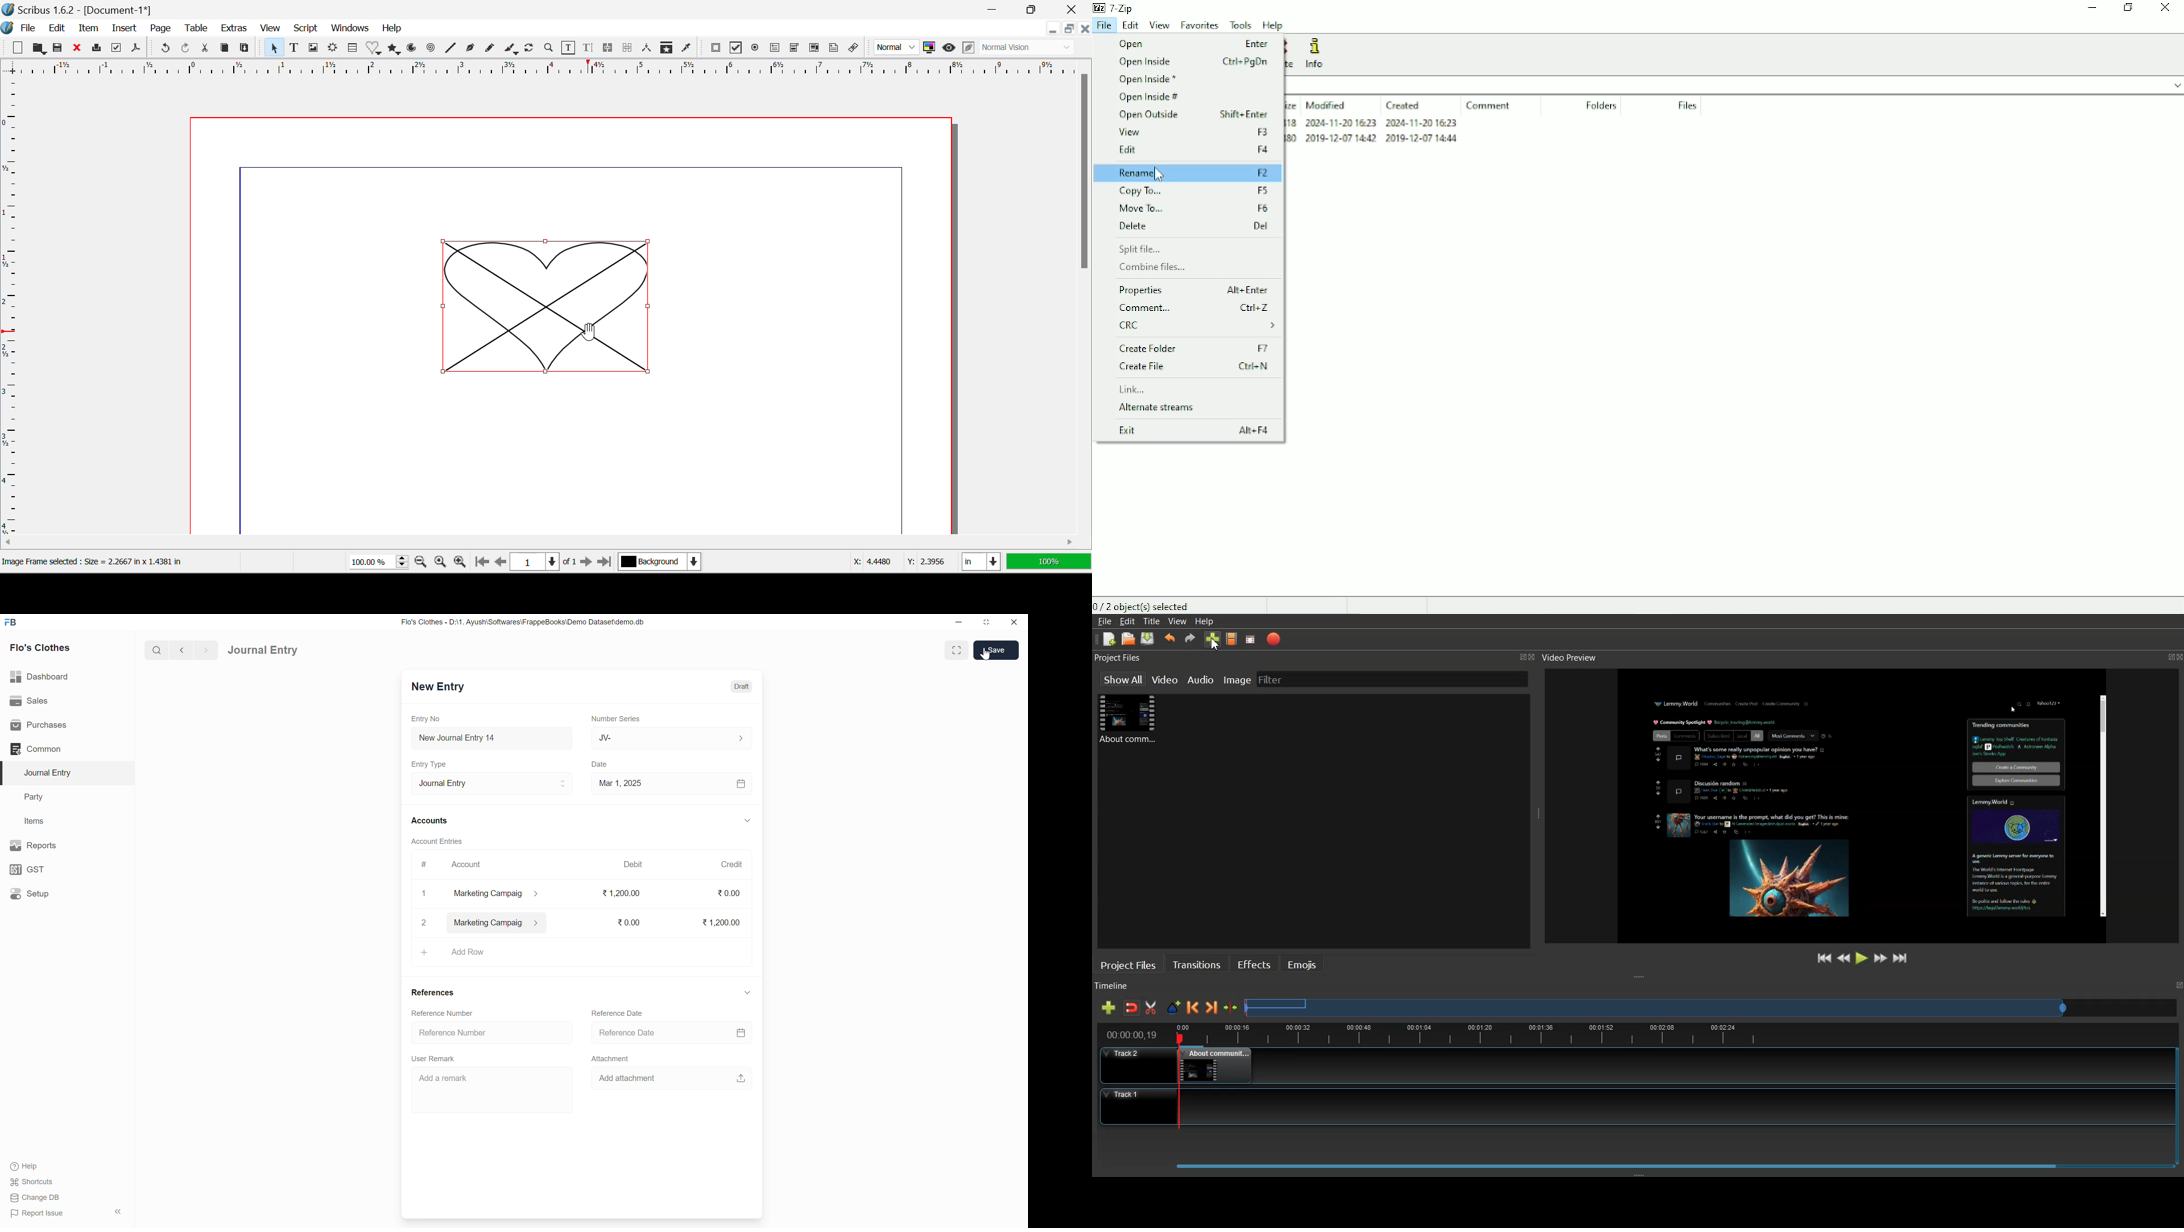 The height and width of the screenshot is (1232, 2184). What do you see at coordinates (958, 649) in the screenshot?
I see `enlarge` at bounding box center [958, 649].